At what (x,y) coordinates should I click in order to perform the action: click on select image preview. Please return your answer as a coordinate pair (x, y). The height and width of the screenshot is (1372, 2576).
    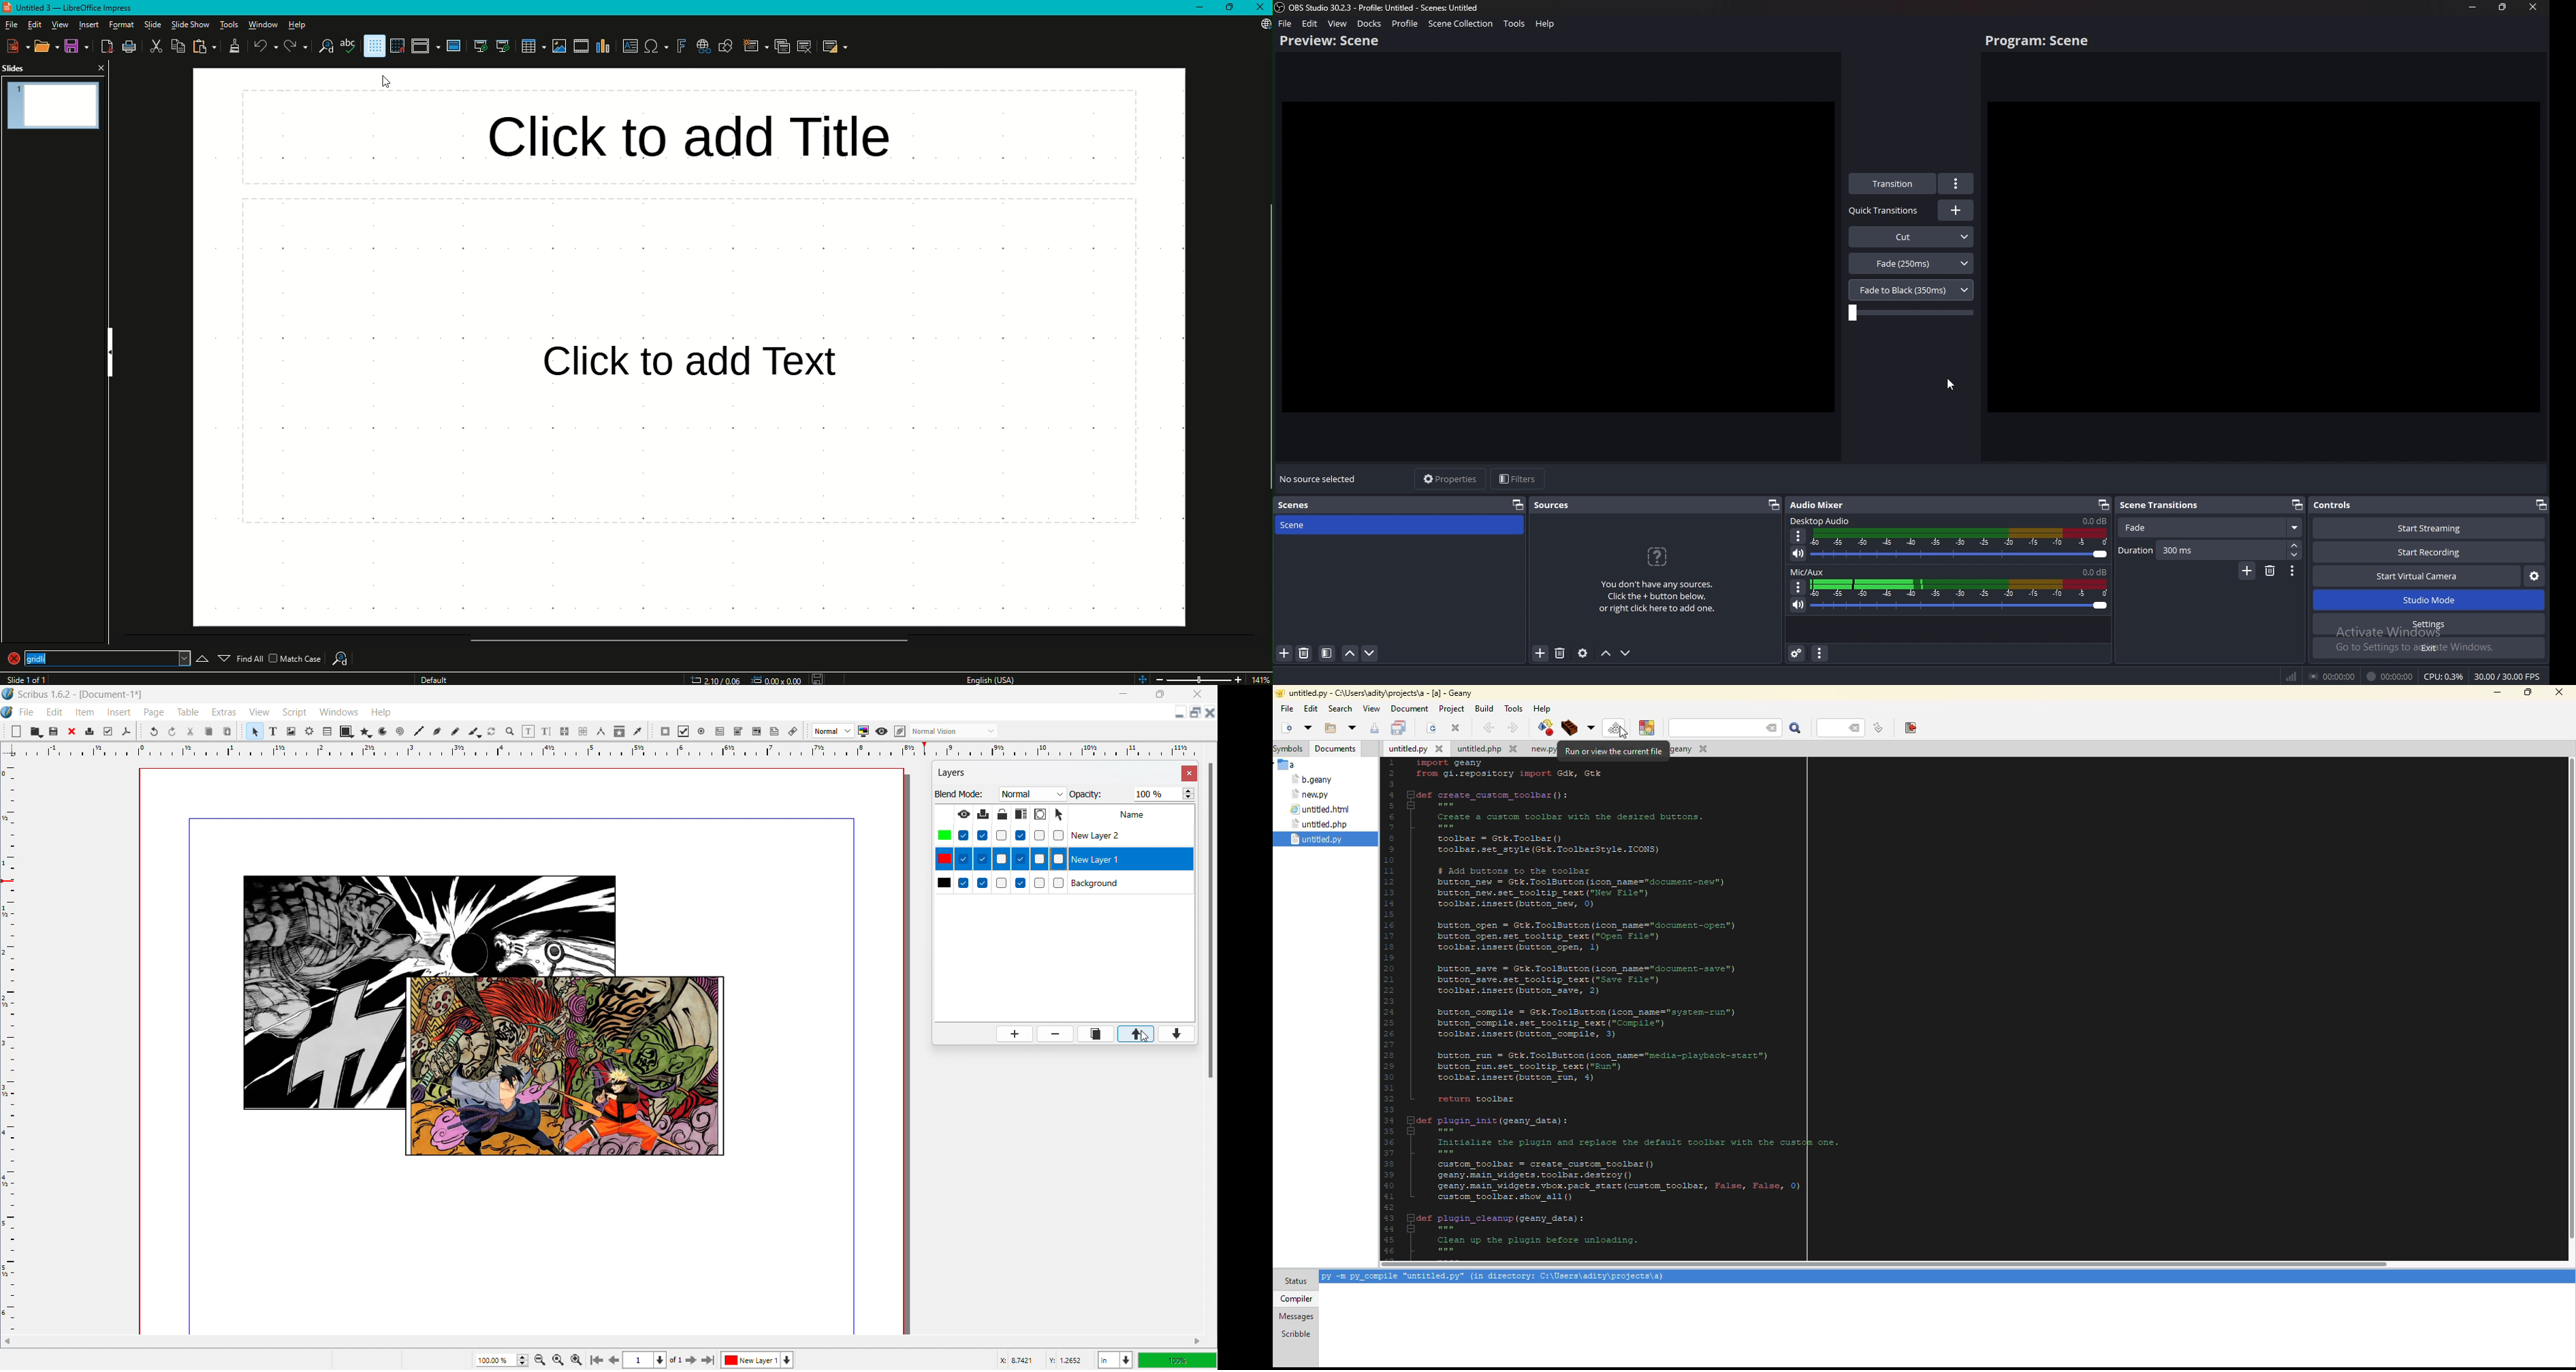
    Looking at the image, I should click on (833, 731).